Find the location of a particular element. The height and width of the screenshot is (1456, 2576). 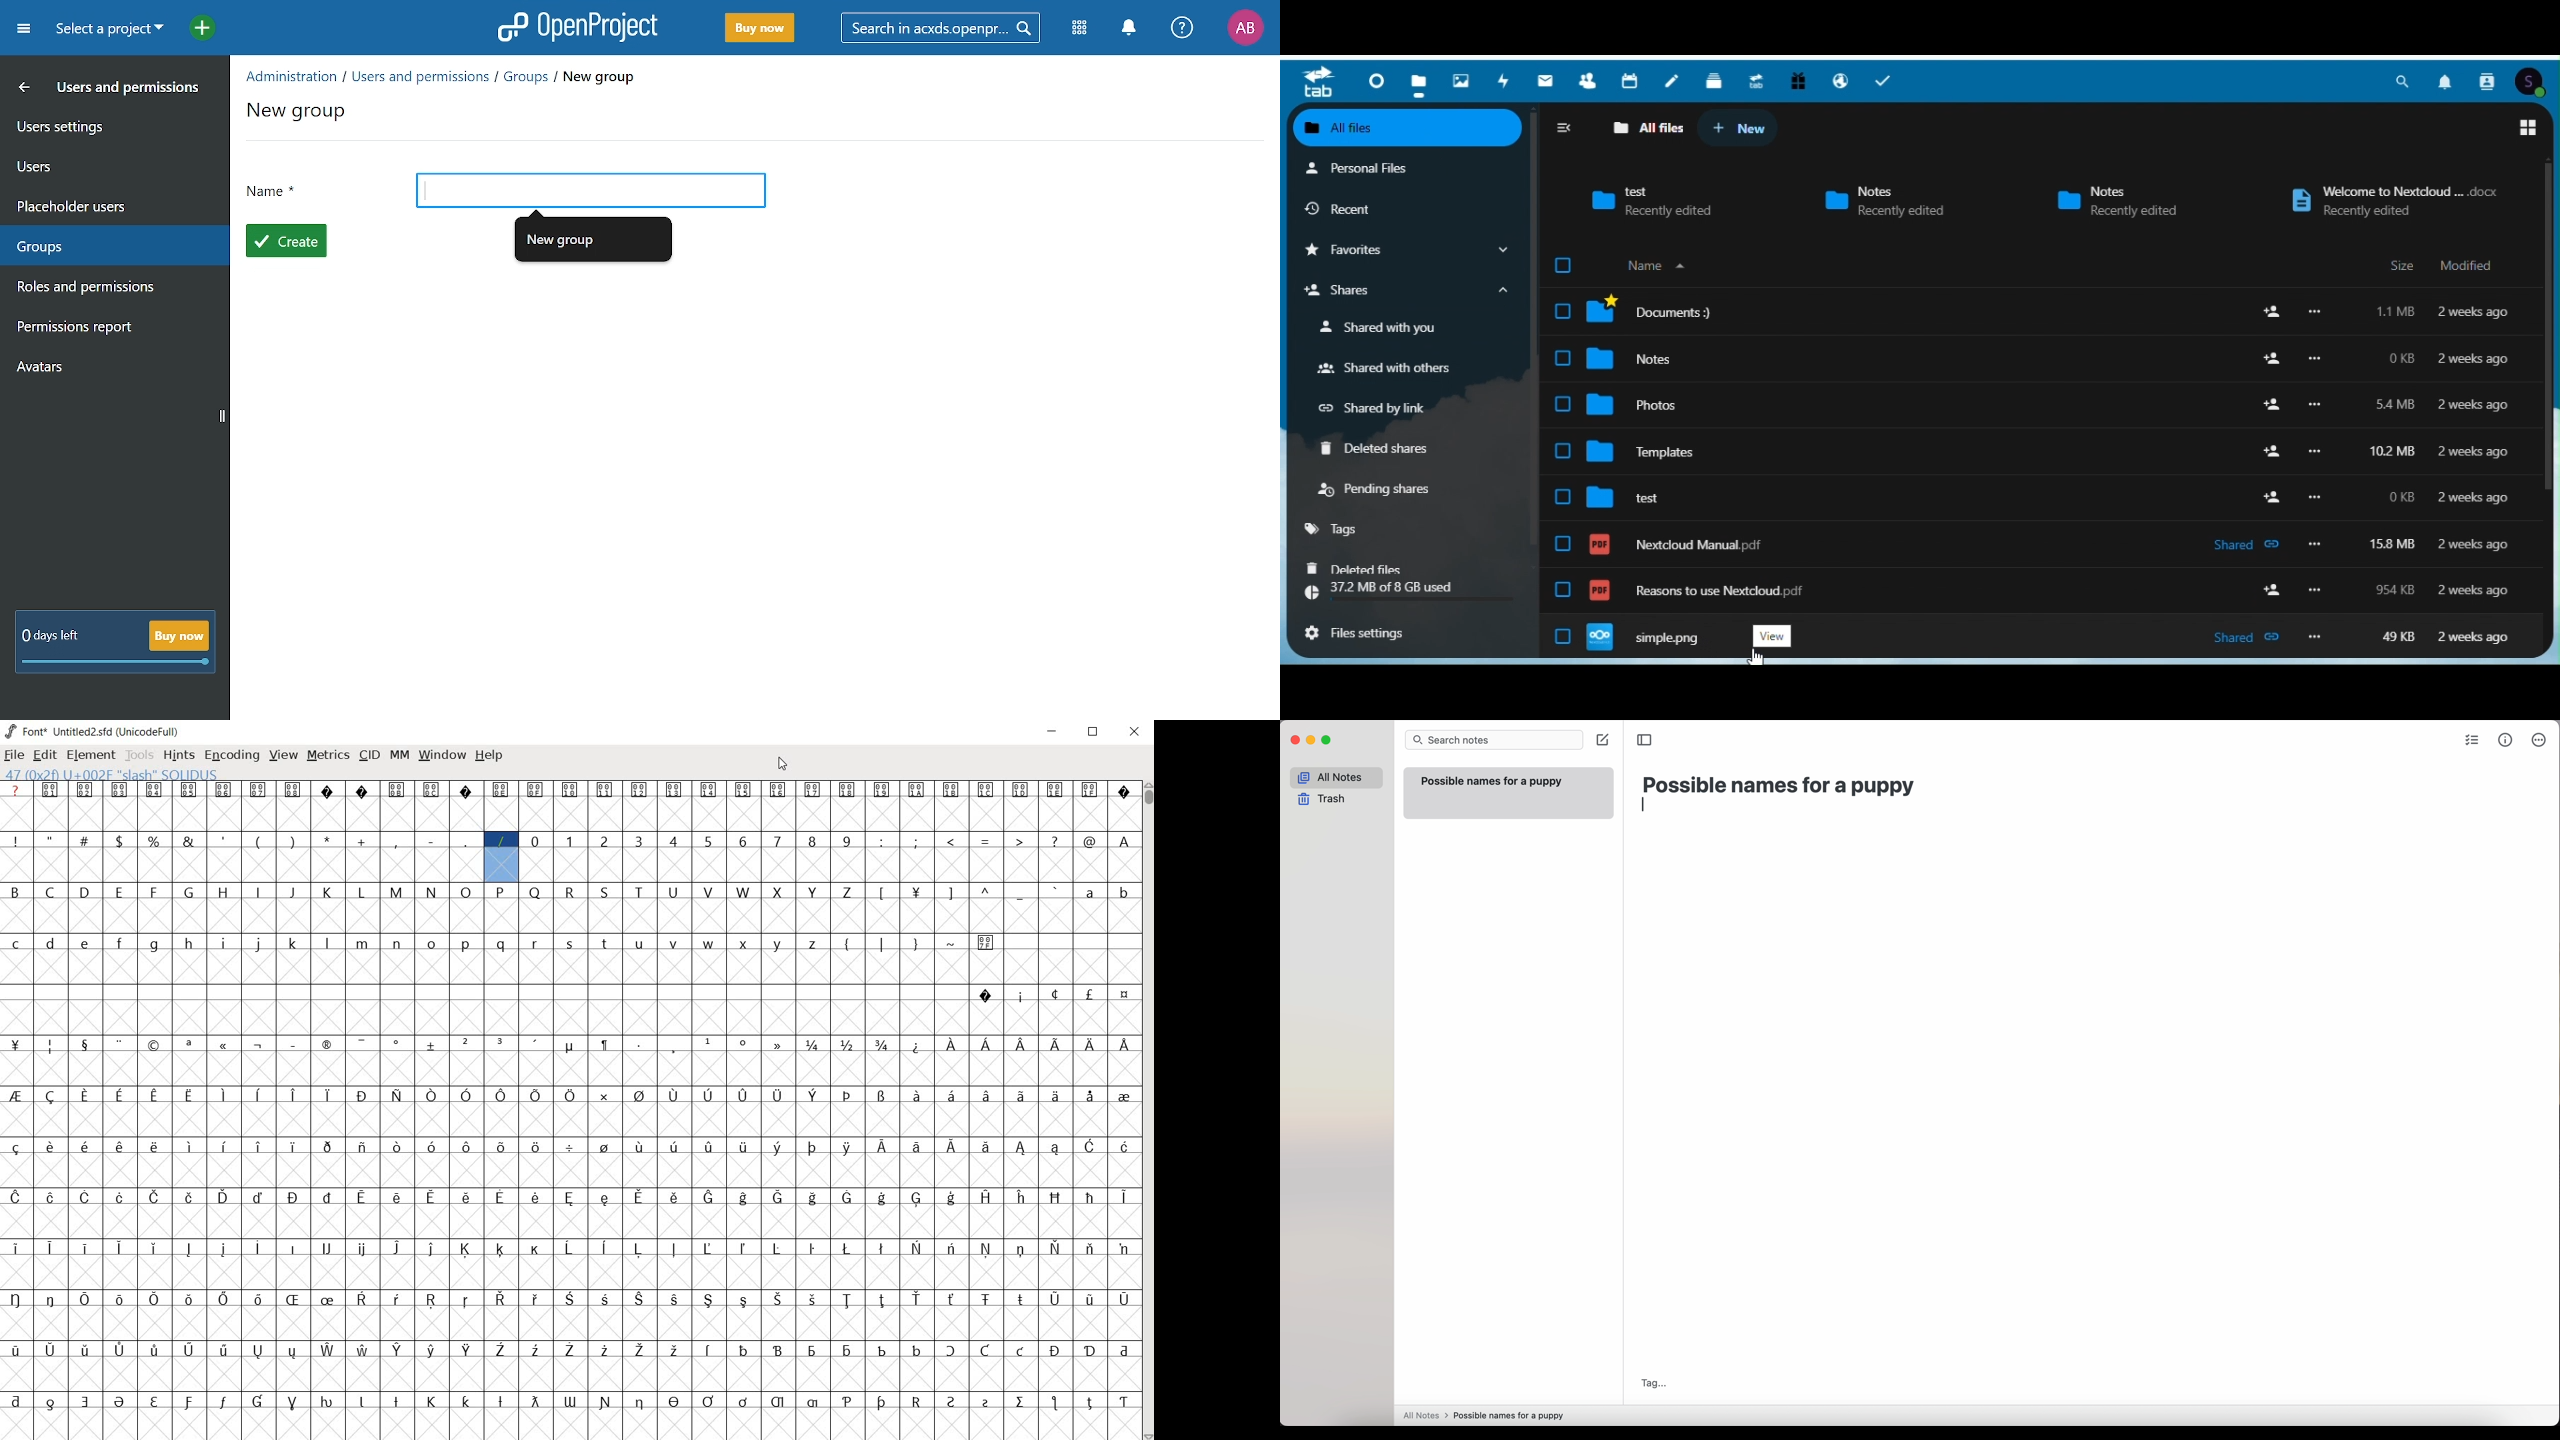

glyph is located at coordinates (259, 1046).